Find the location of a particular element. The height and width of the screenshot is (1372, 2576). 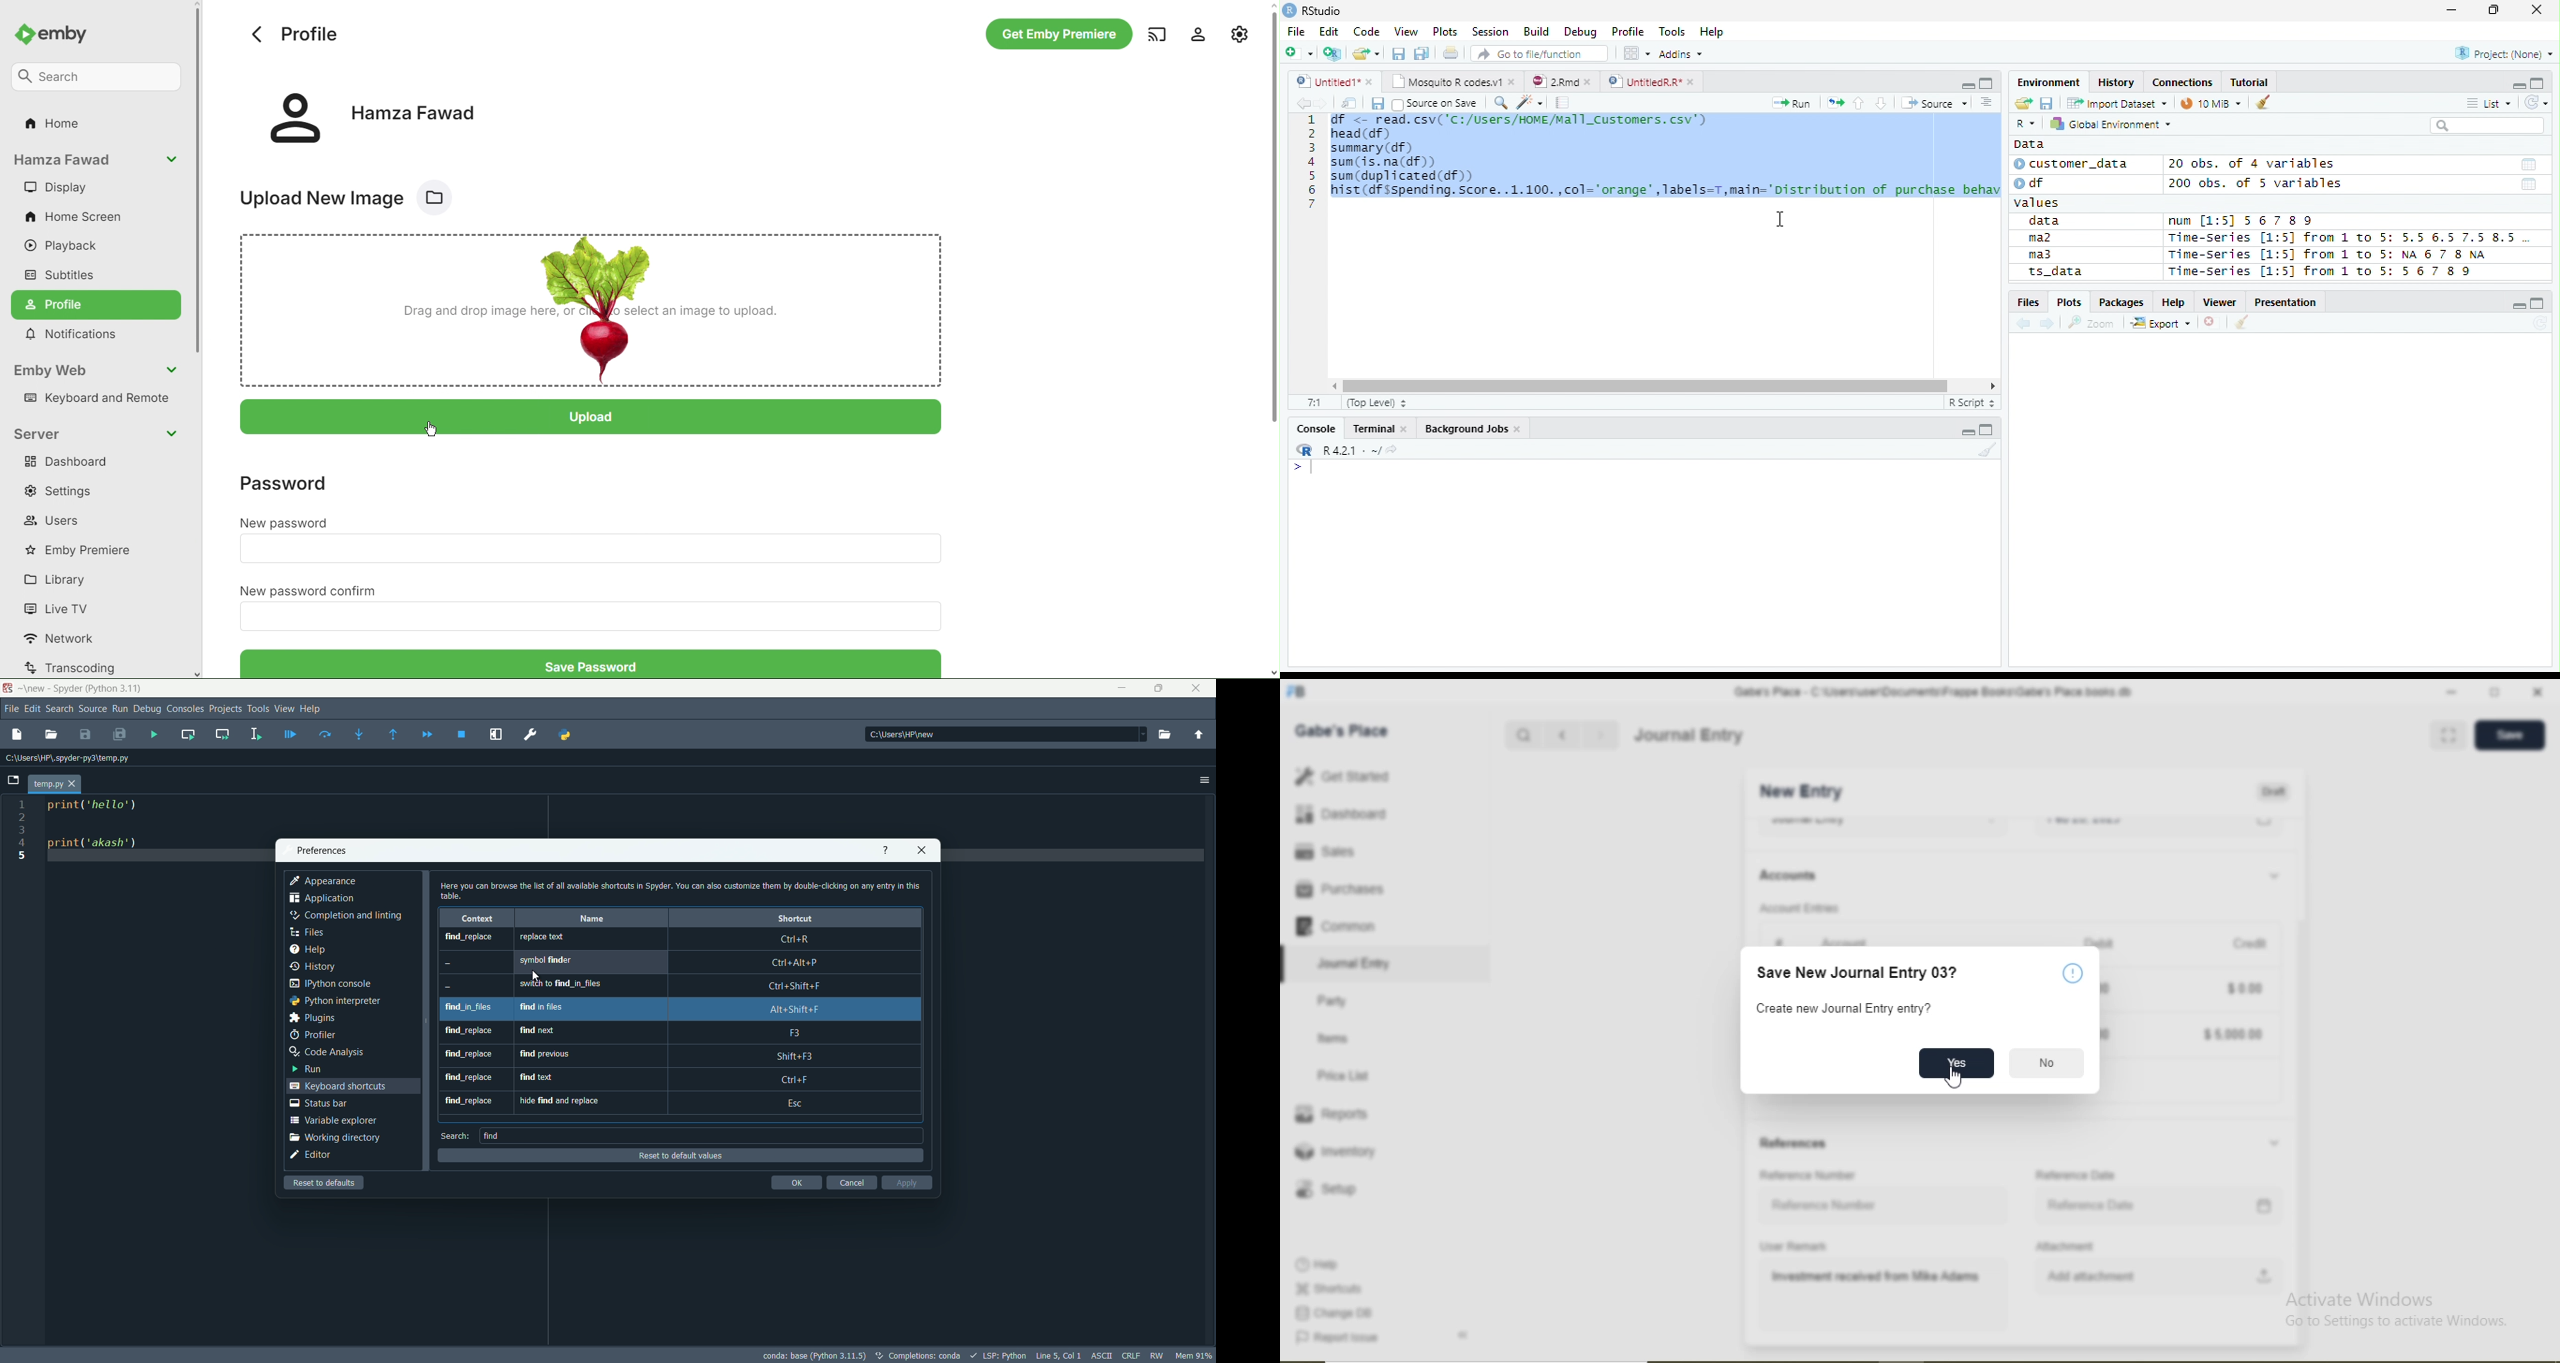

search menu is located at coordinates (61, 708).